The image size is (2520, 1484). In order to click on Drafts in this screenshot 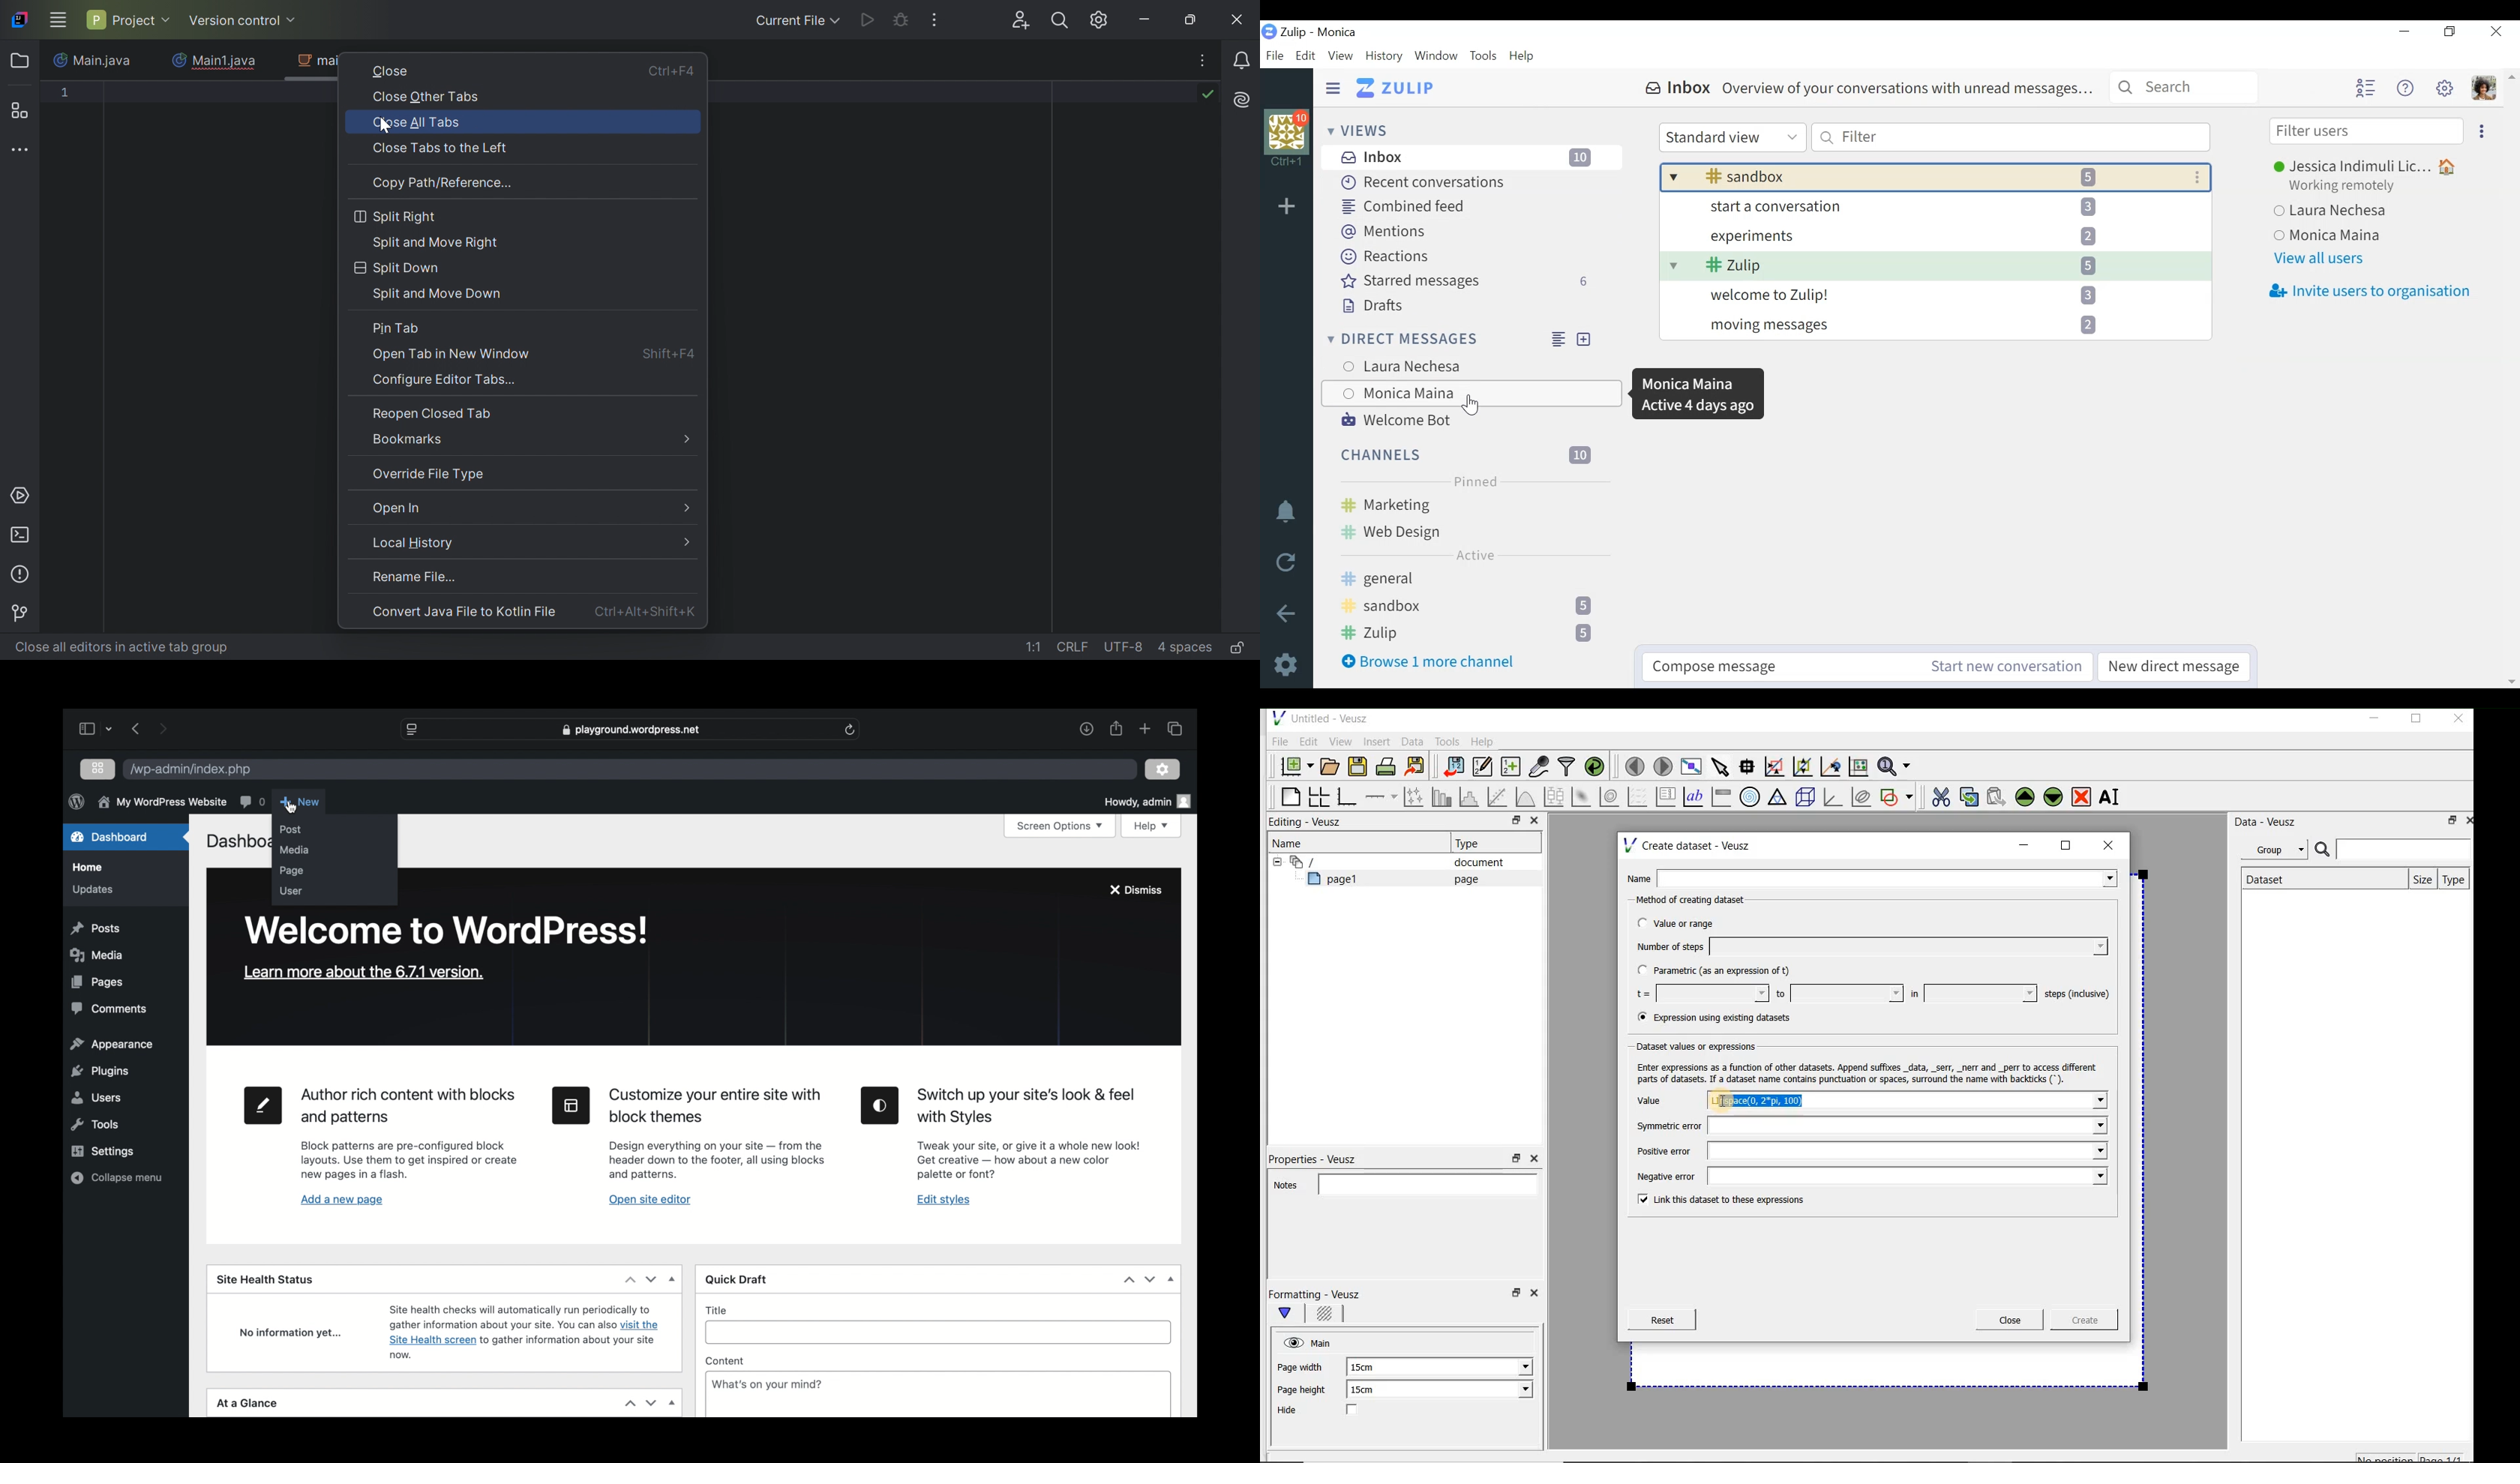, I will do `click(1374, 306)`.